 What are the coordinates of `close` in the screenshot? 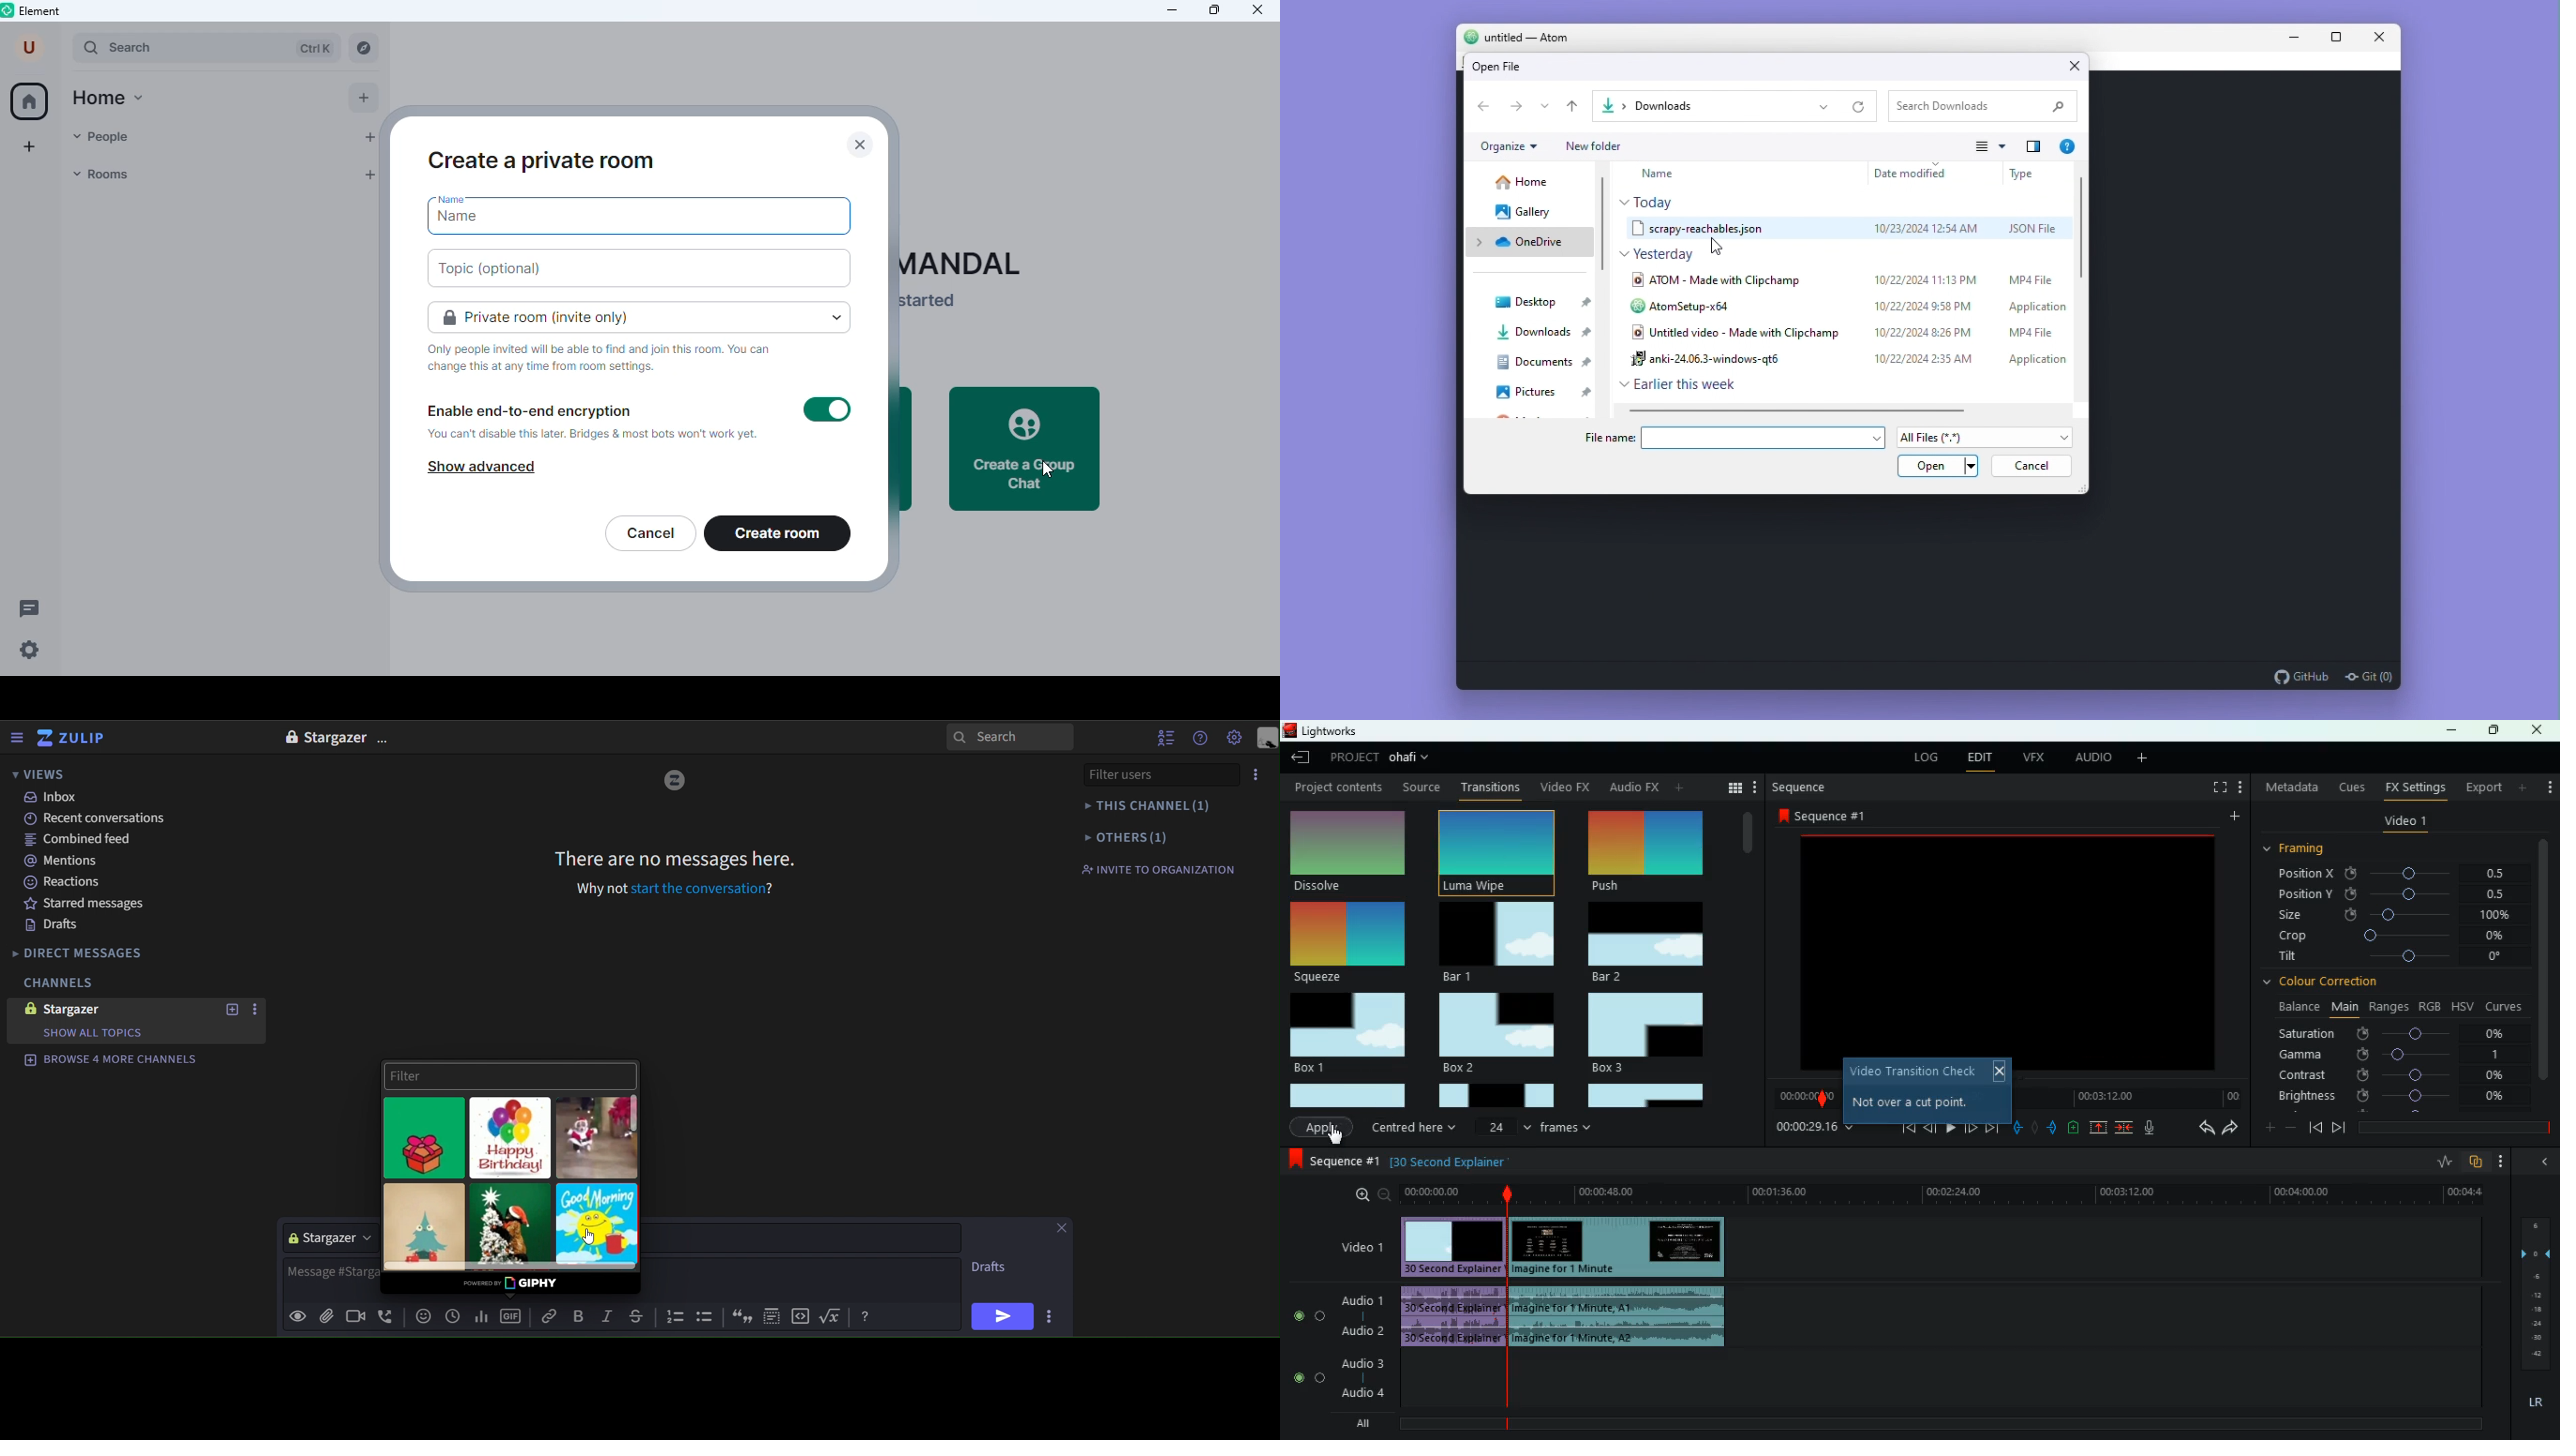 It's located at (1259, 10).